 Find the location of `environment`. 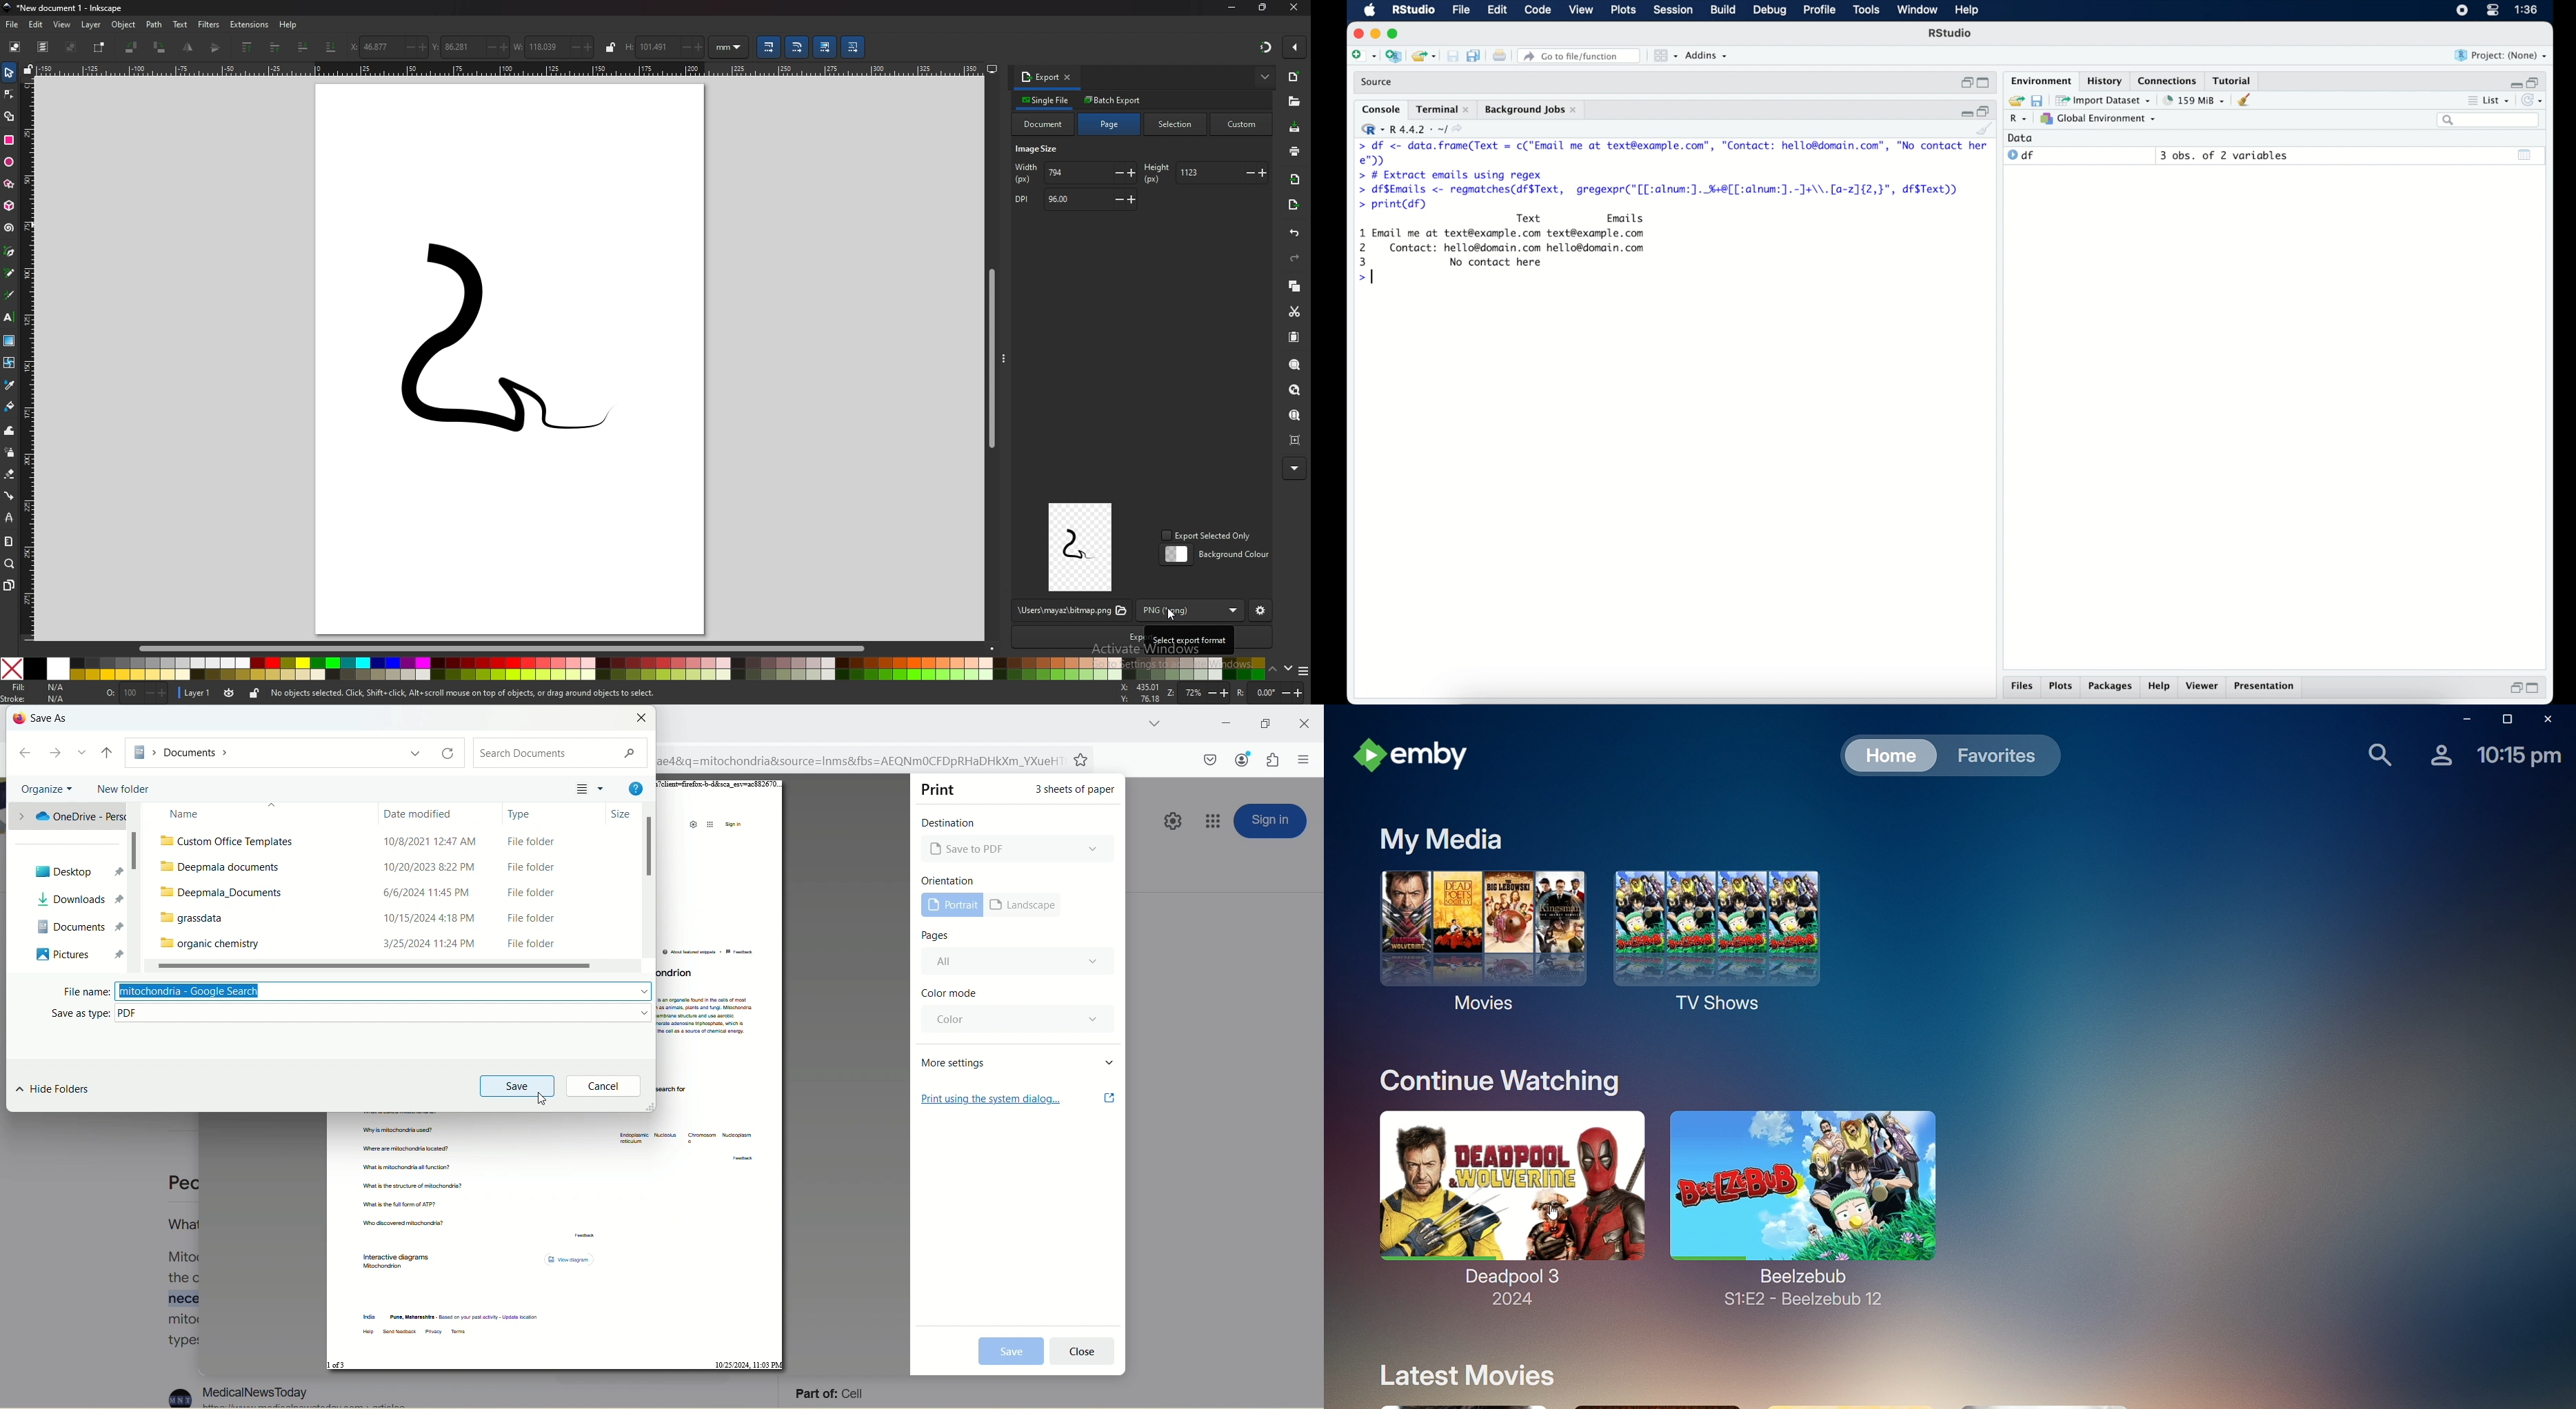

environment is located at coordinates (2040, 80).